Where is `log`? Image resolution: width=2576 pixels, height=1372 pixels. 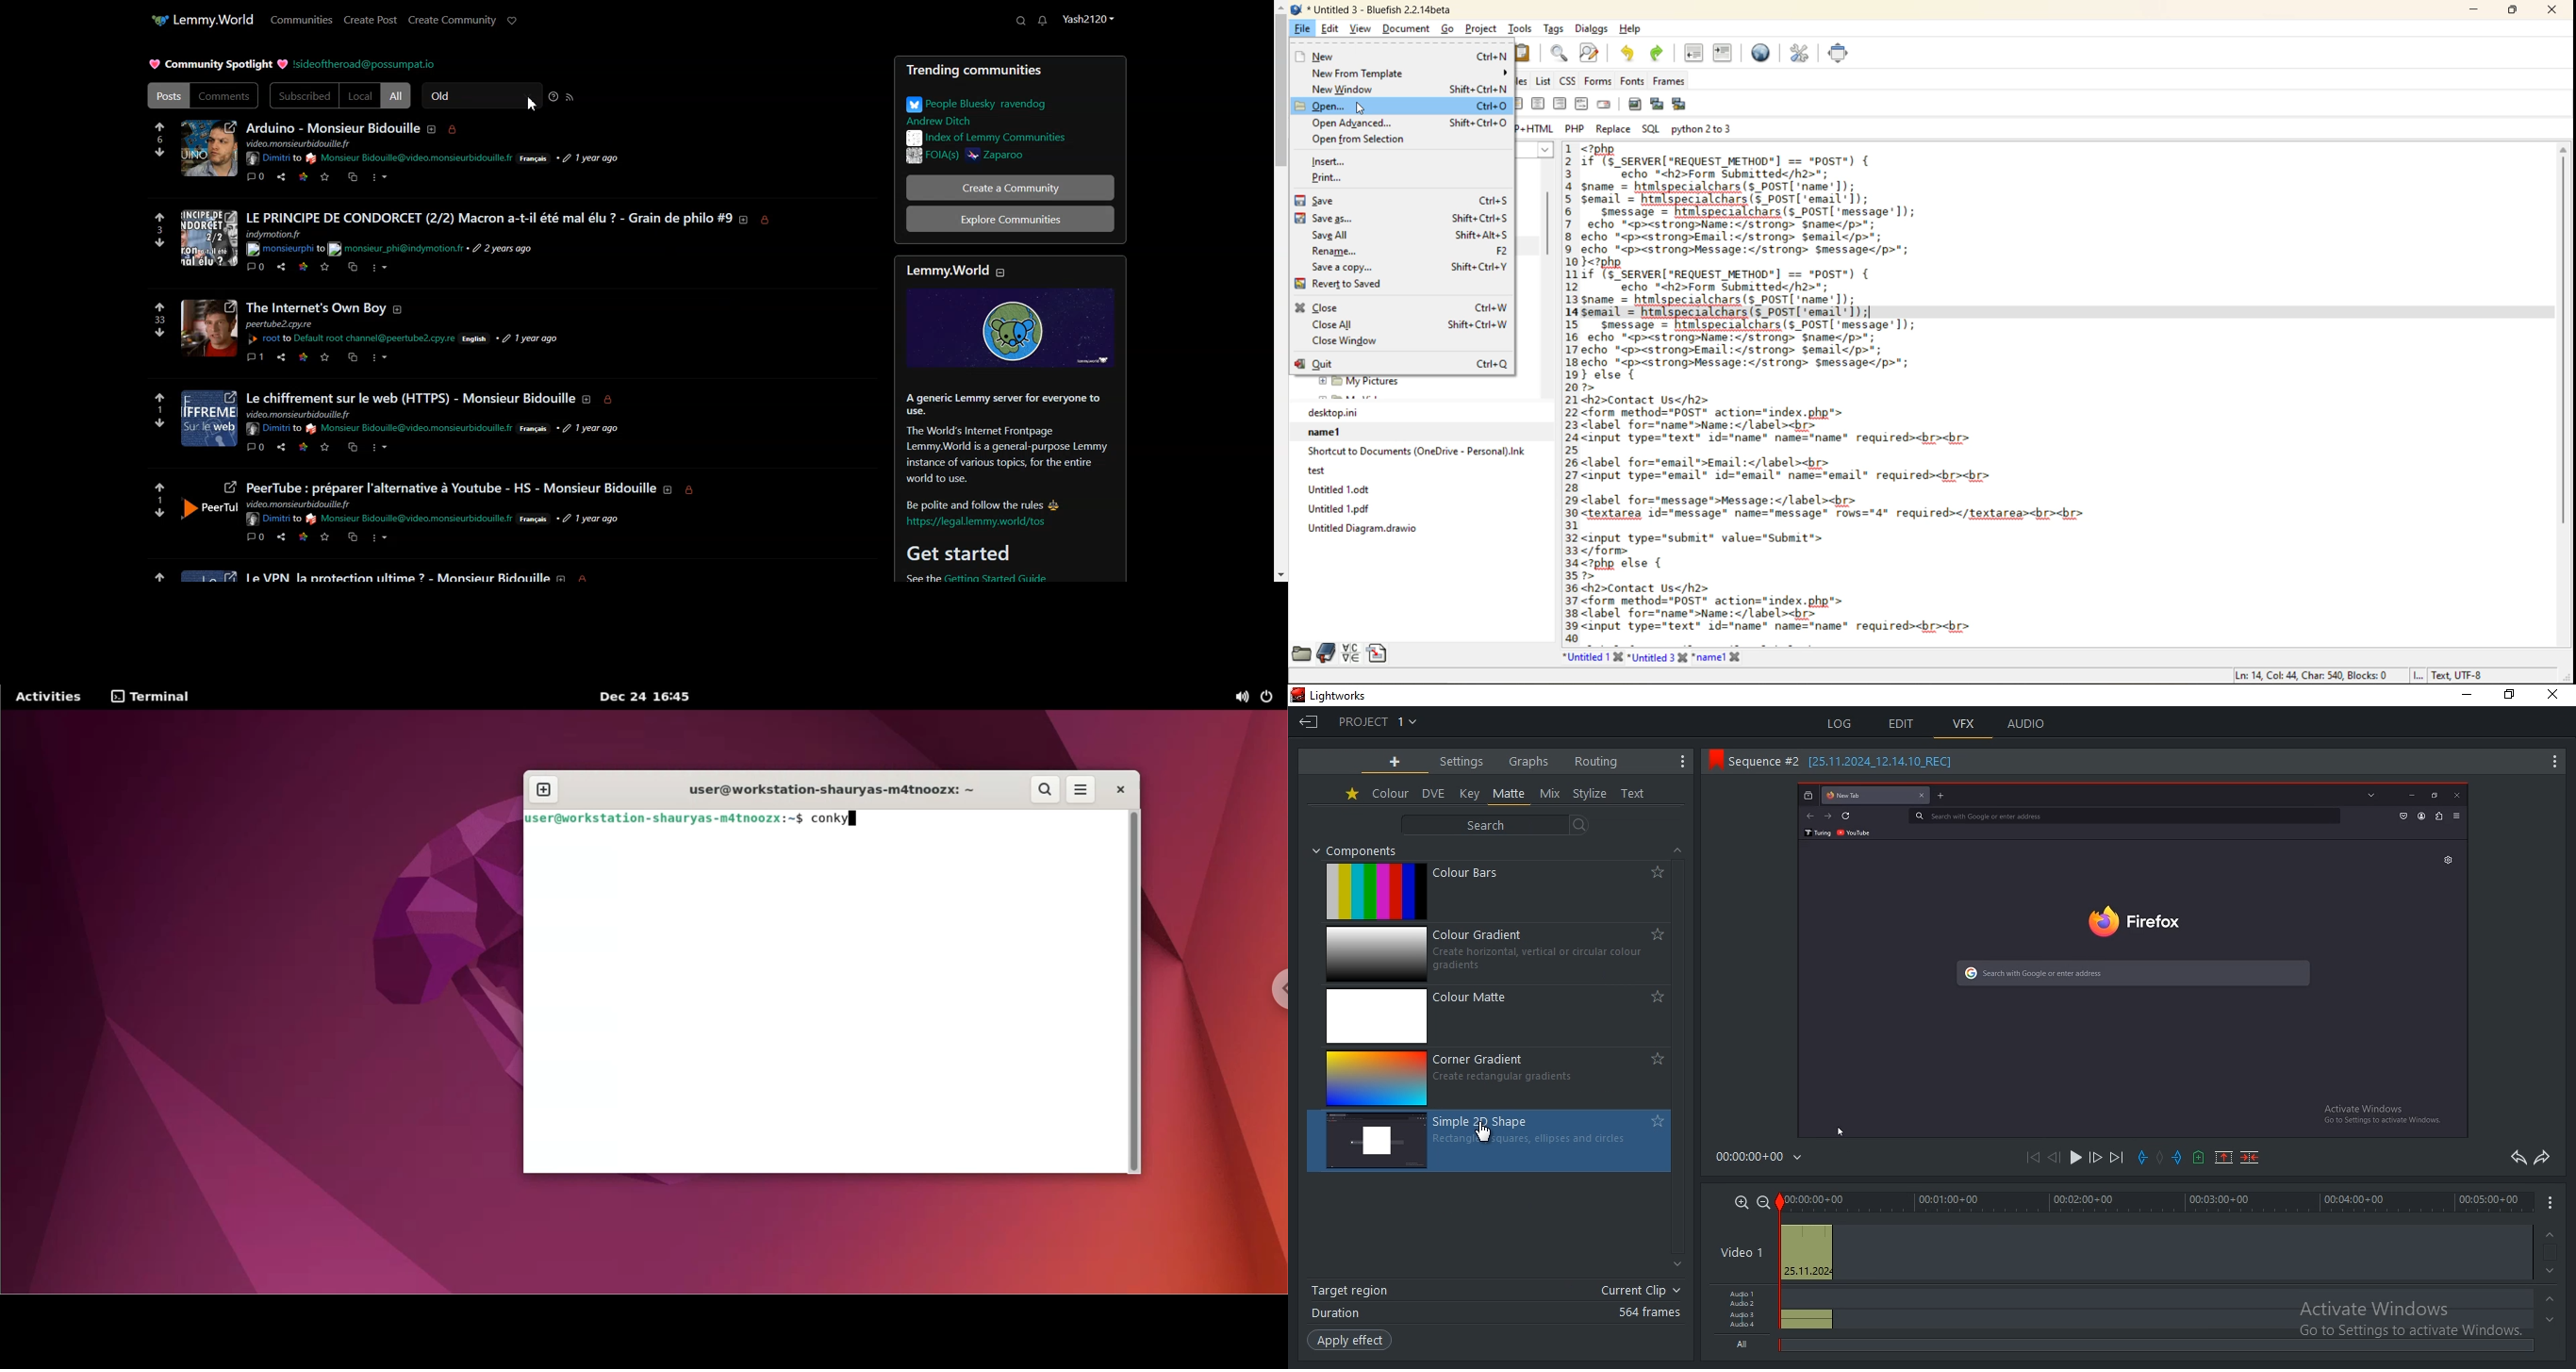
log is located at coordinates (1838, 721).